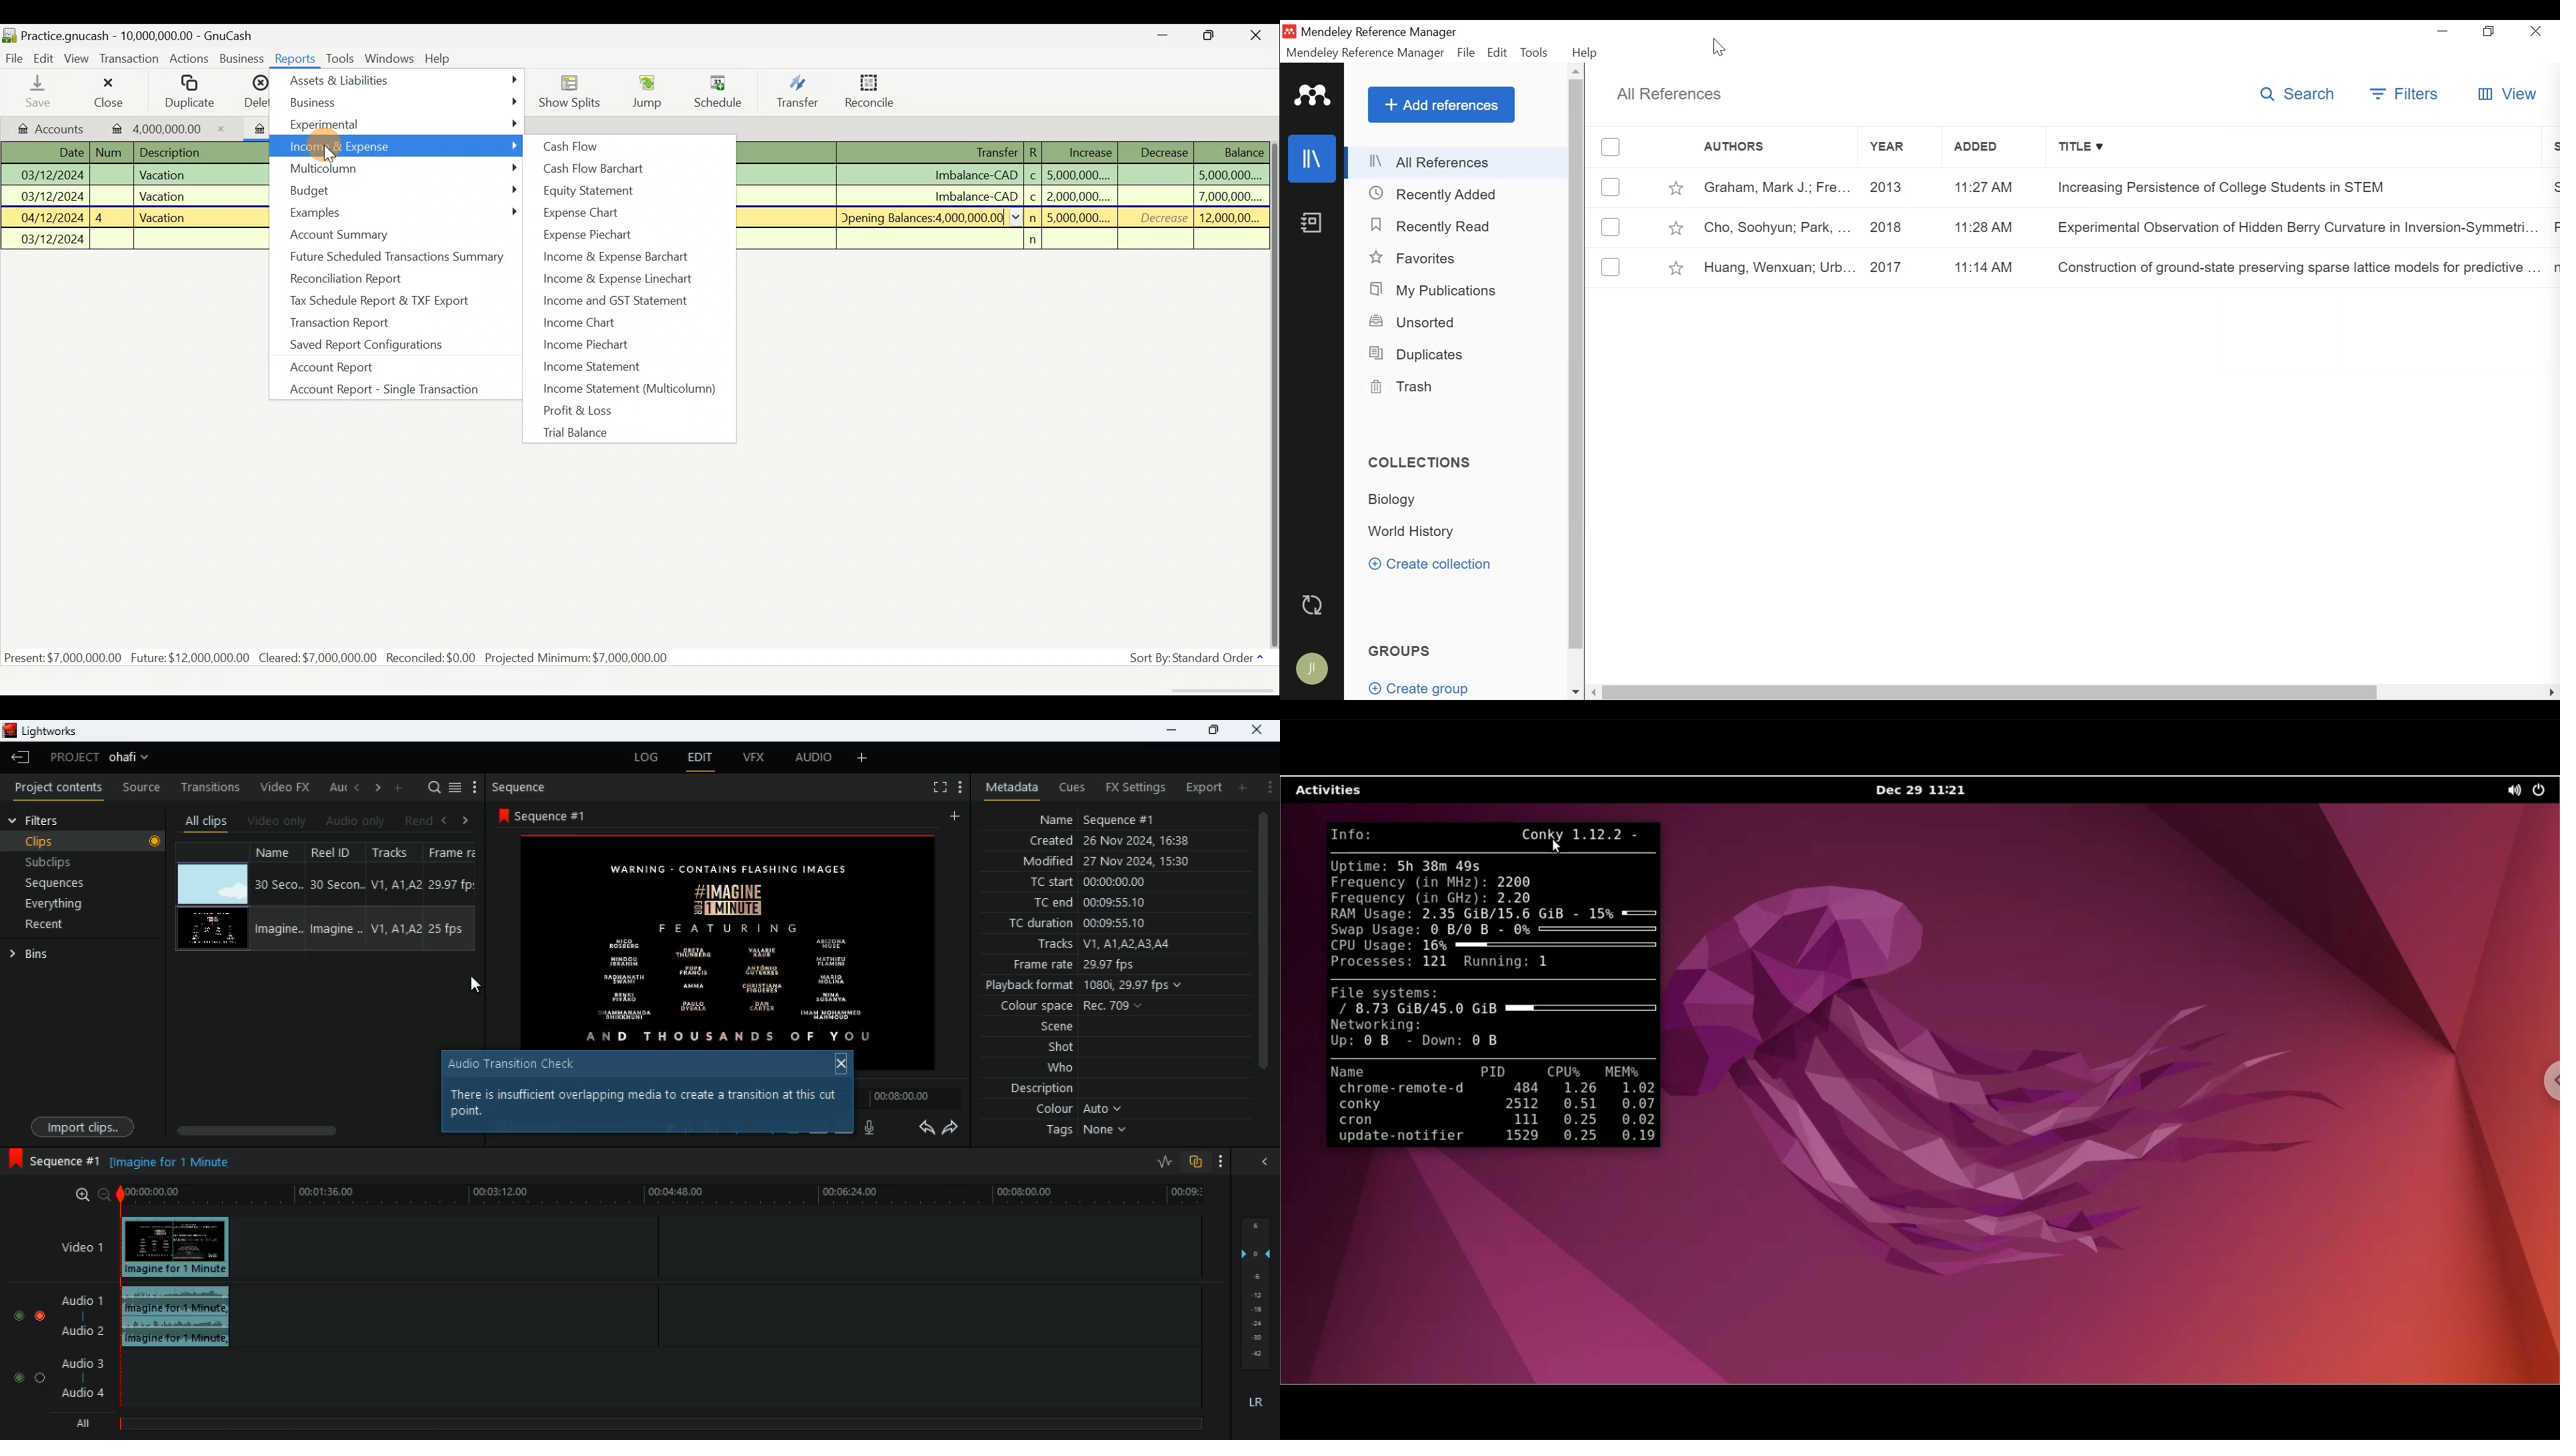 The height and width of the screenshot is (1456, 2576). What do you see at coordinates (1587, 53) in the screenshot?
I see `Help` at bounding box center [1587, 53].